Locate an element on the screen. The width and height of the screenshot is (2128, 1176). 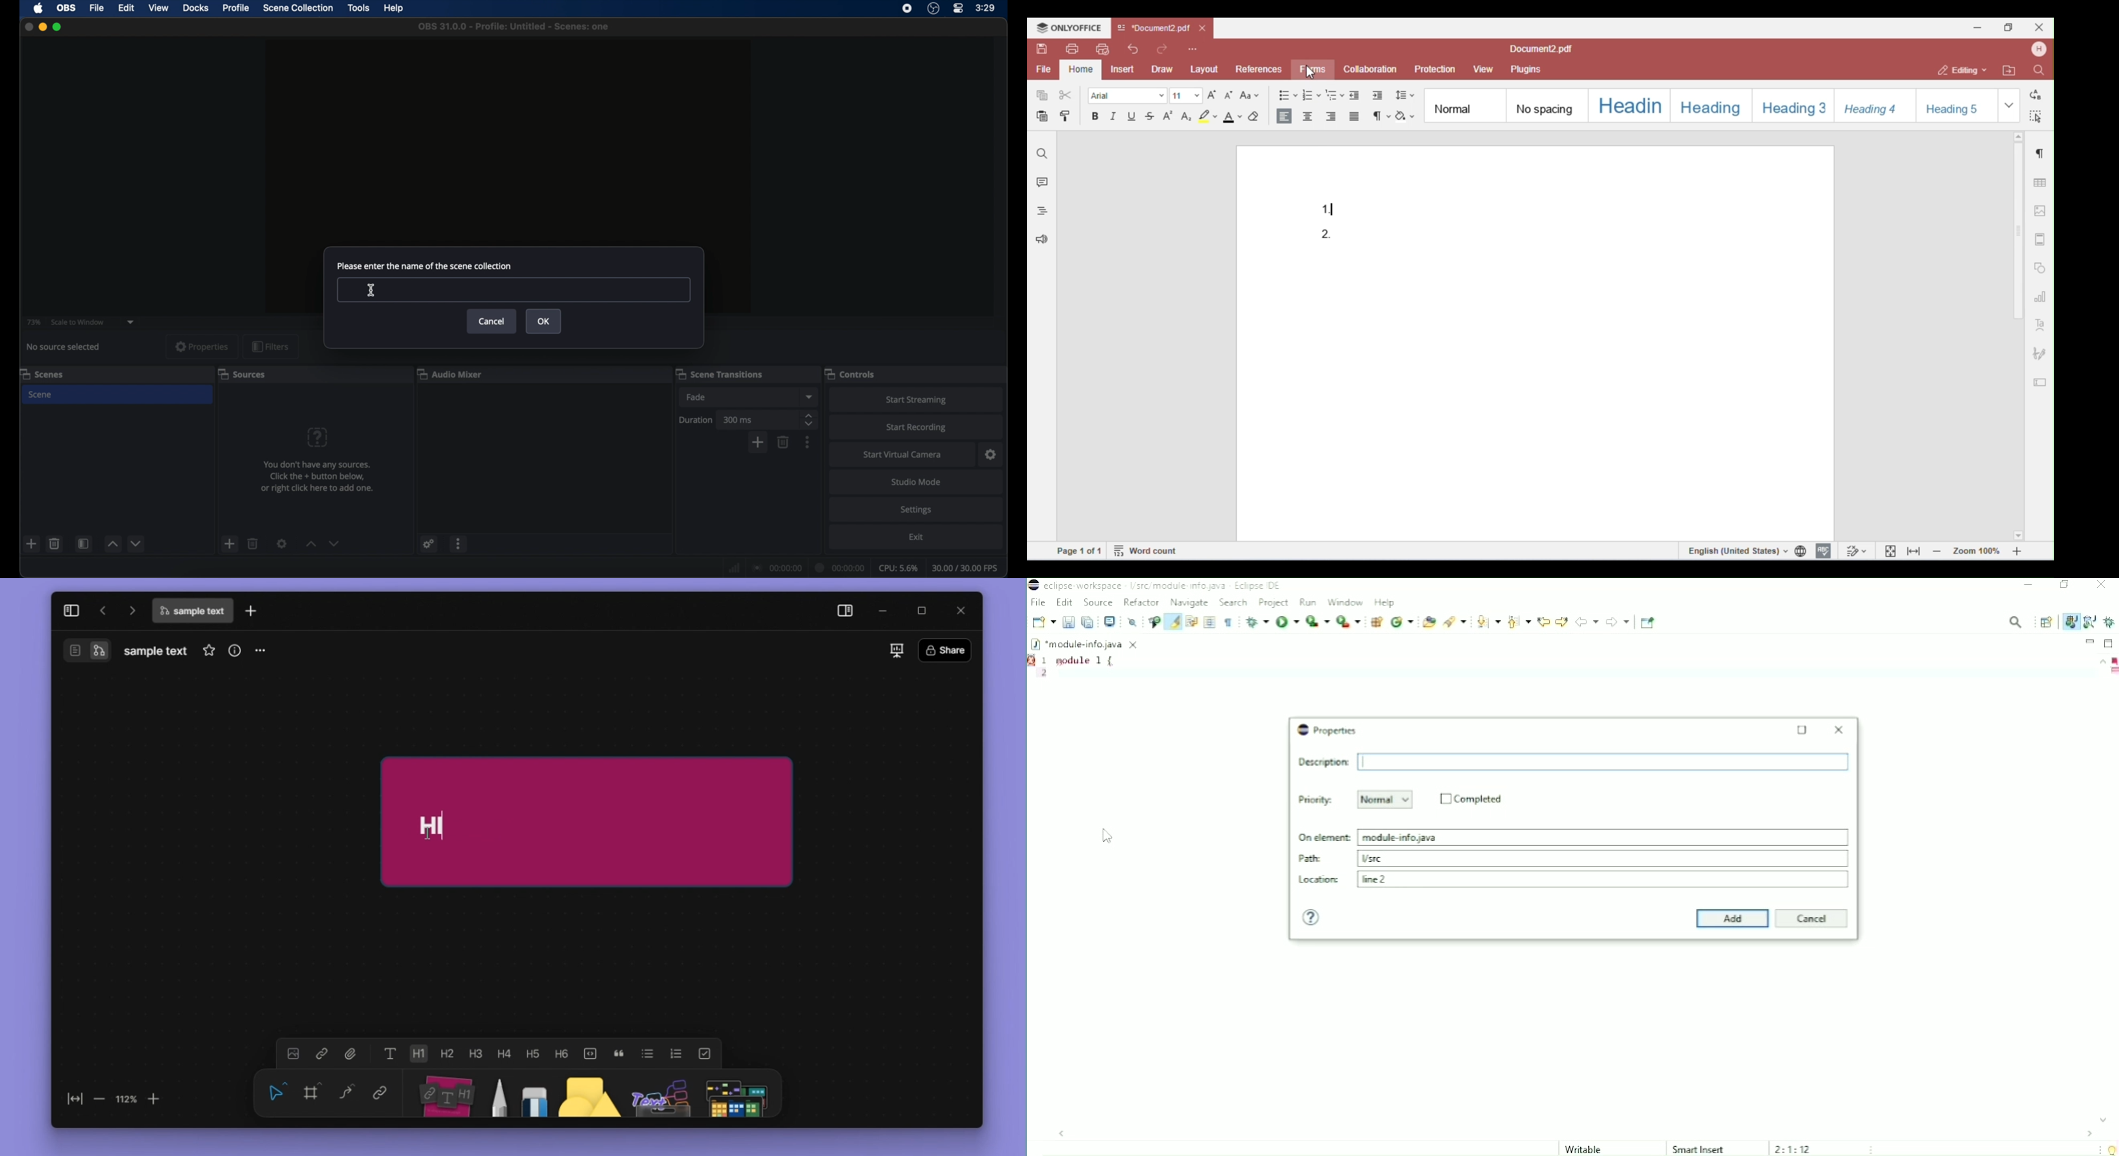
Pin Editor is located at coordinates (1650, 622).